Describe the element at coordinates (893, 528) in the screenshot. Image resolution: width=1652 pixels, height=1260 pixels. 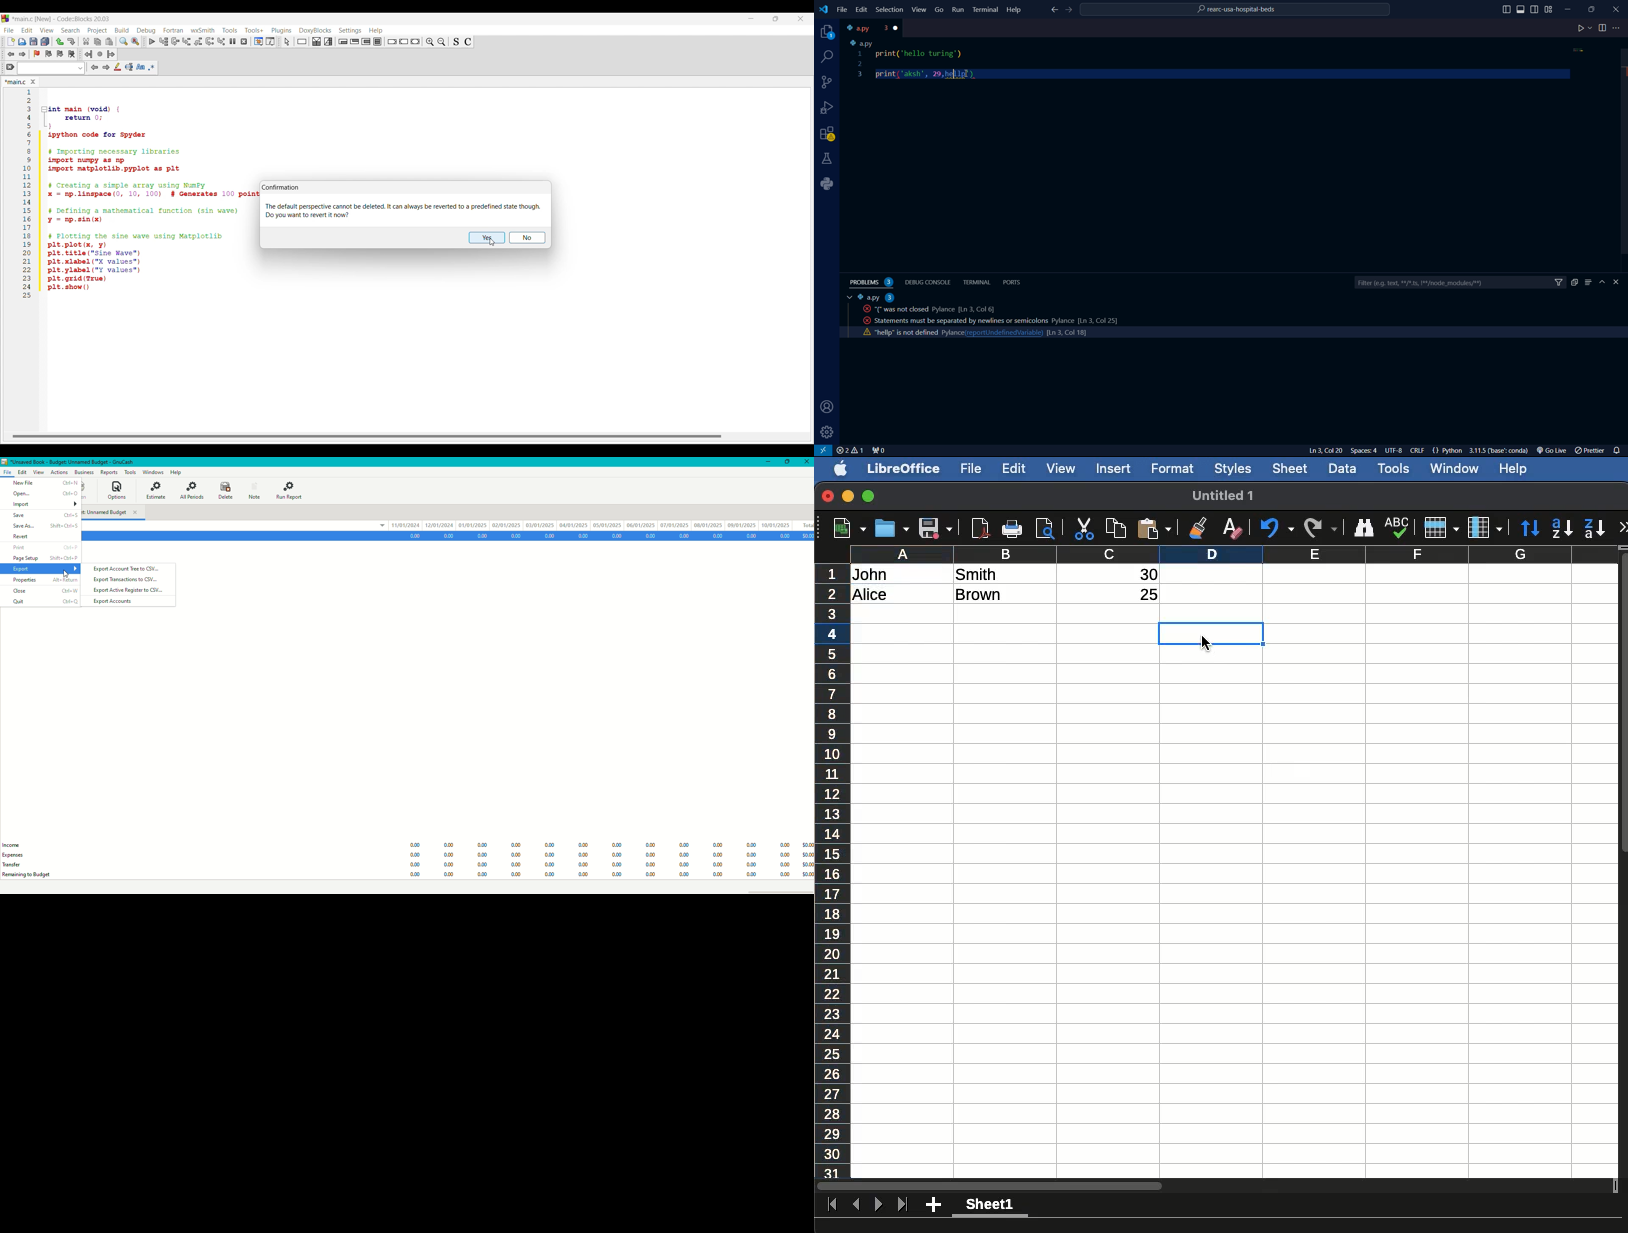
I see `Open` at that location.